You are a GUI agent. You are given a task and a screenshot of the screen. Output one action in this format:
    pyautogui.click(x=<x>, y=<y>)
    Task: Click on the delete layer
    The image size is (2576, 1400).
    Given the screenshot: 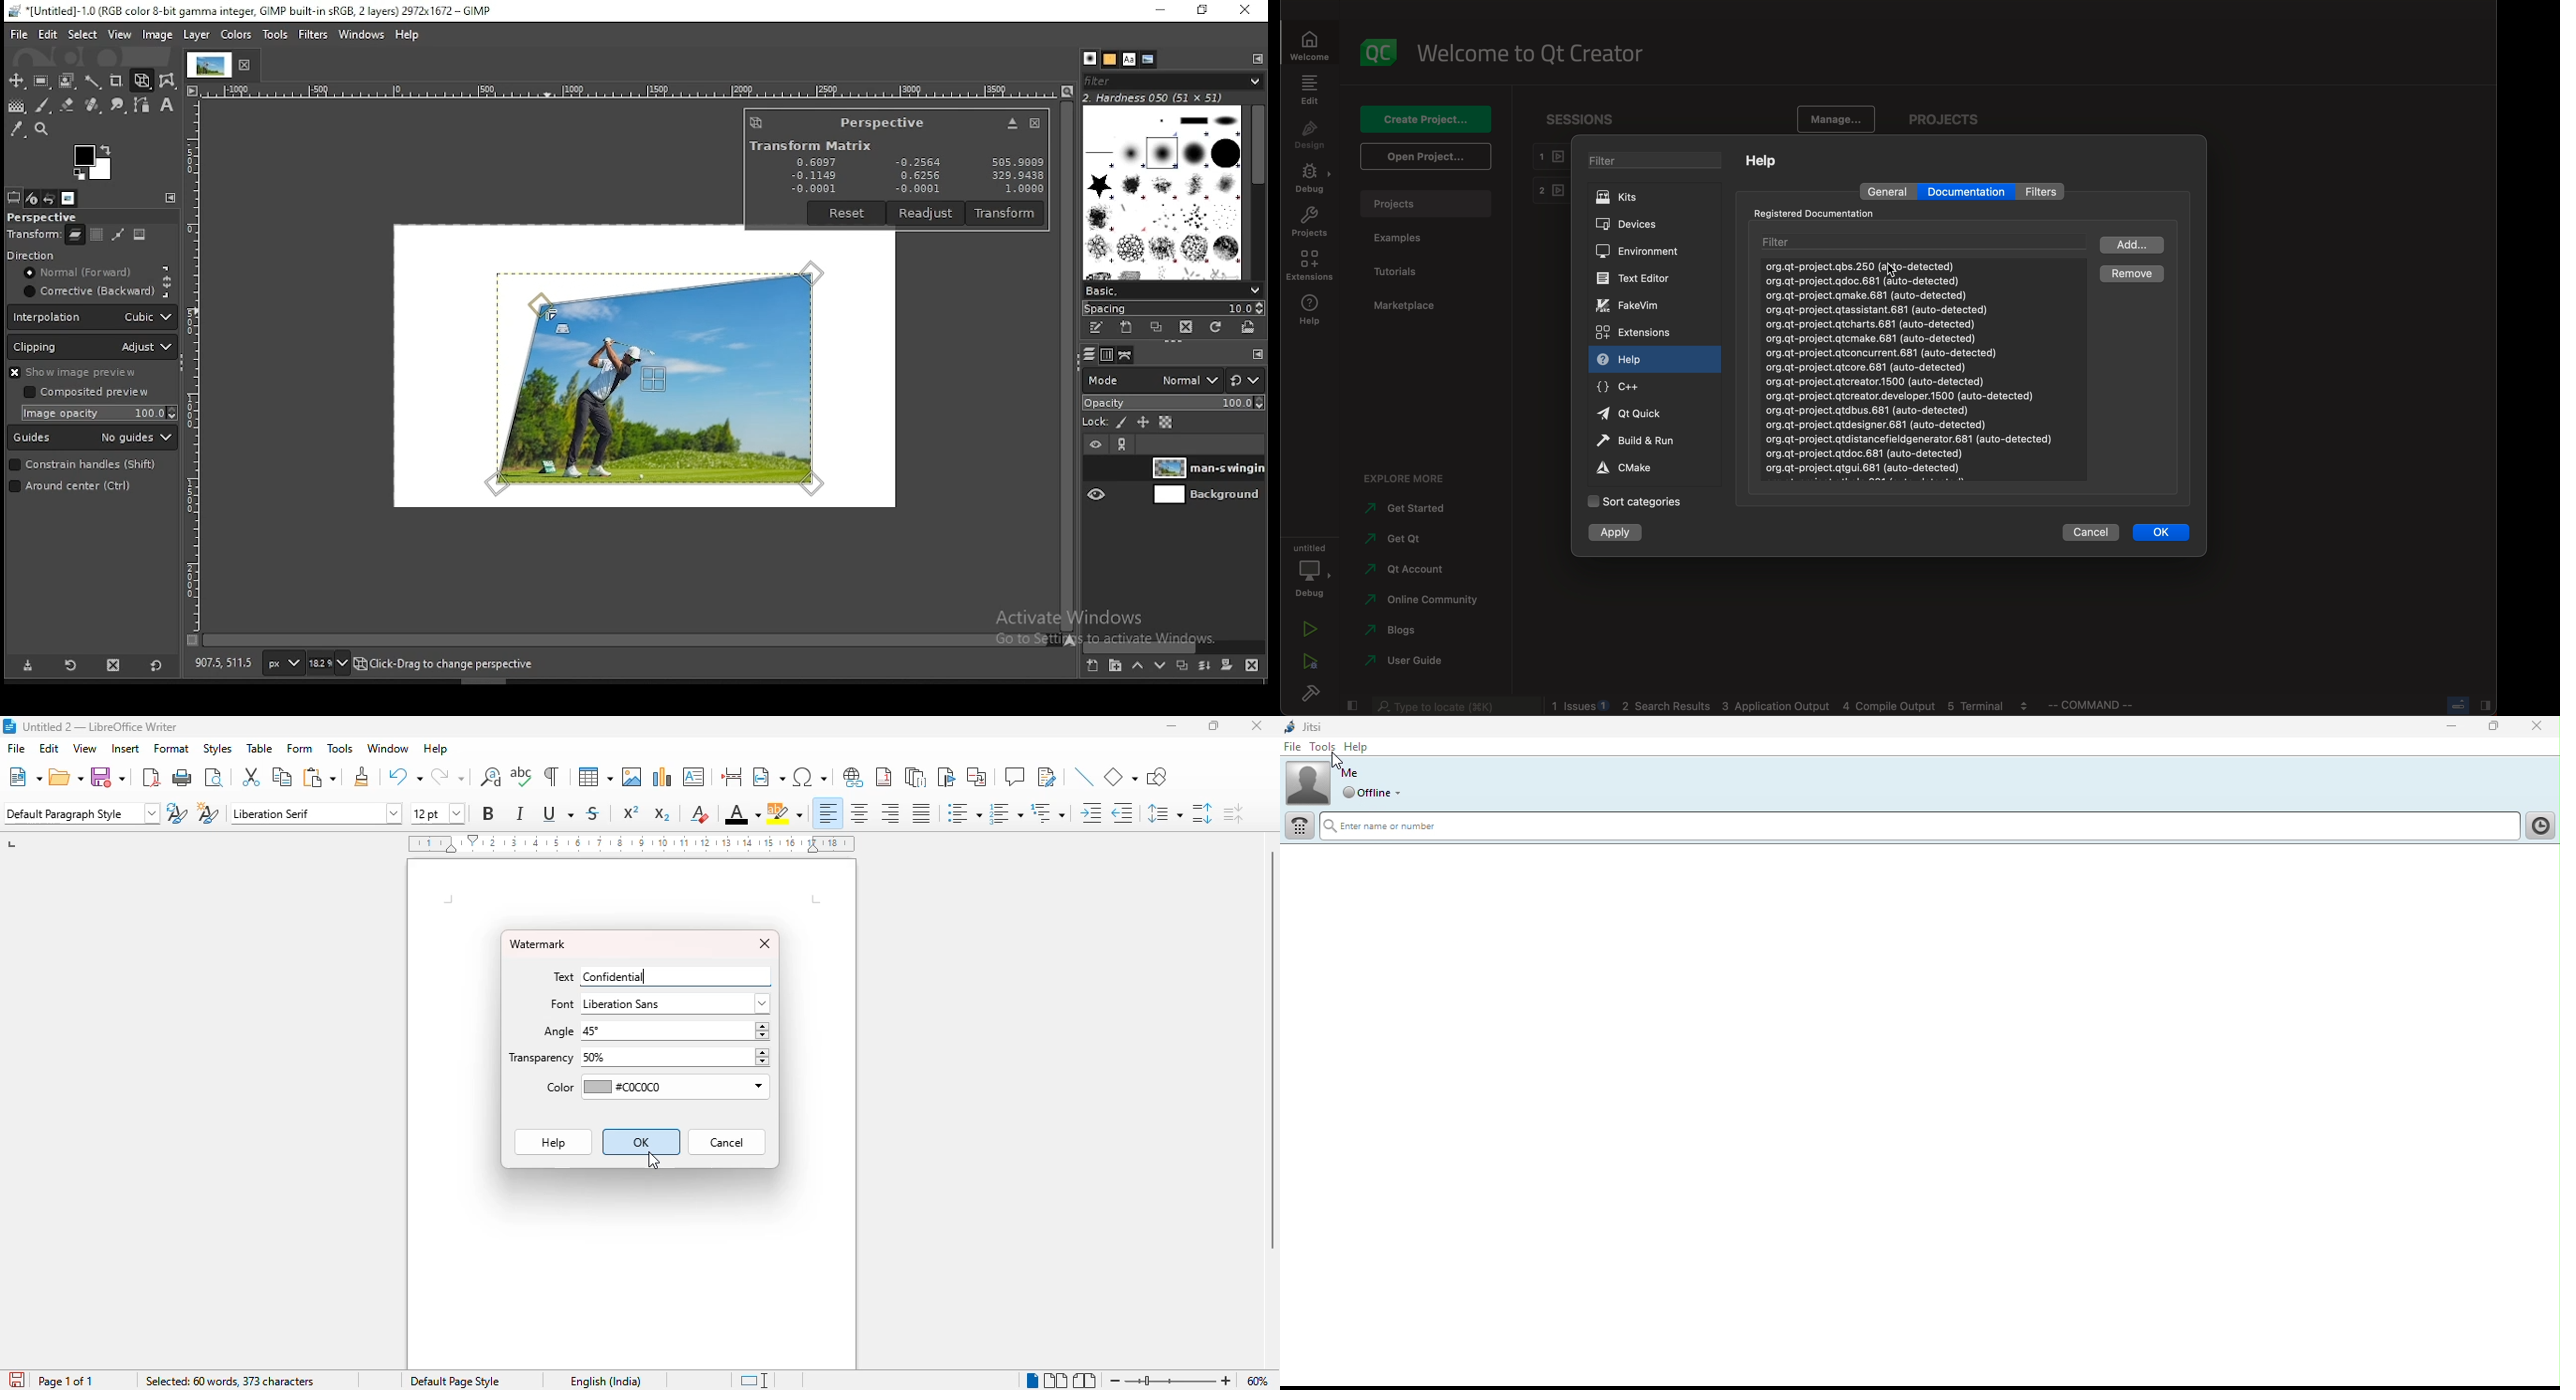 What is the action you would take?
    pyautogui.click(x=1253, y=664)
    